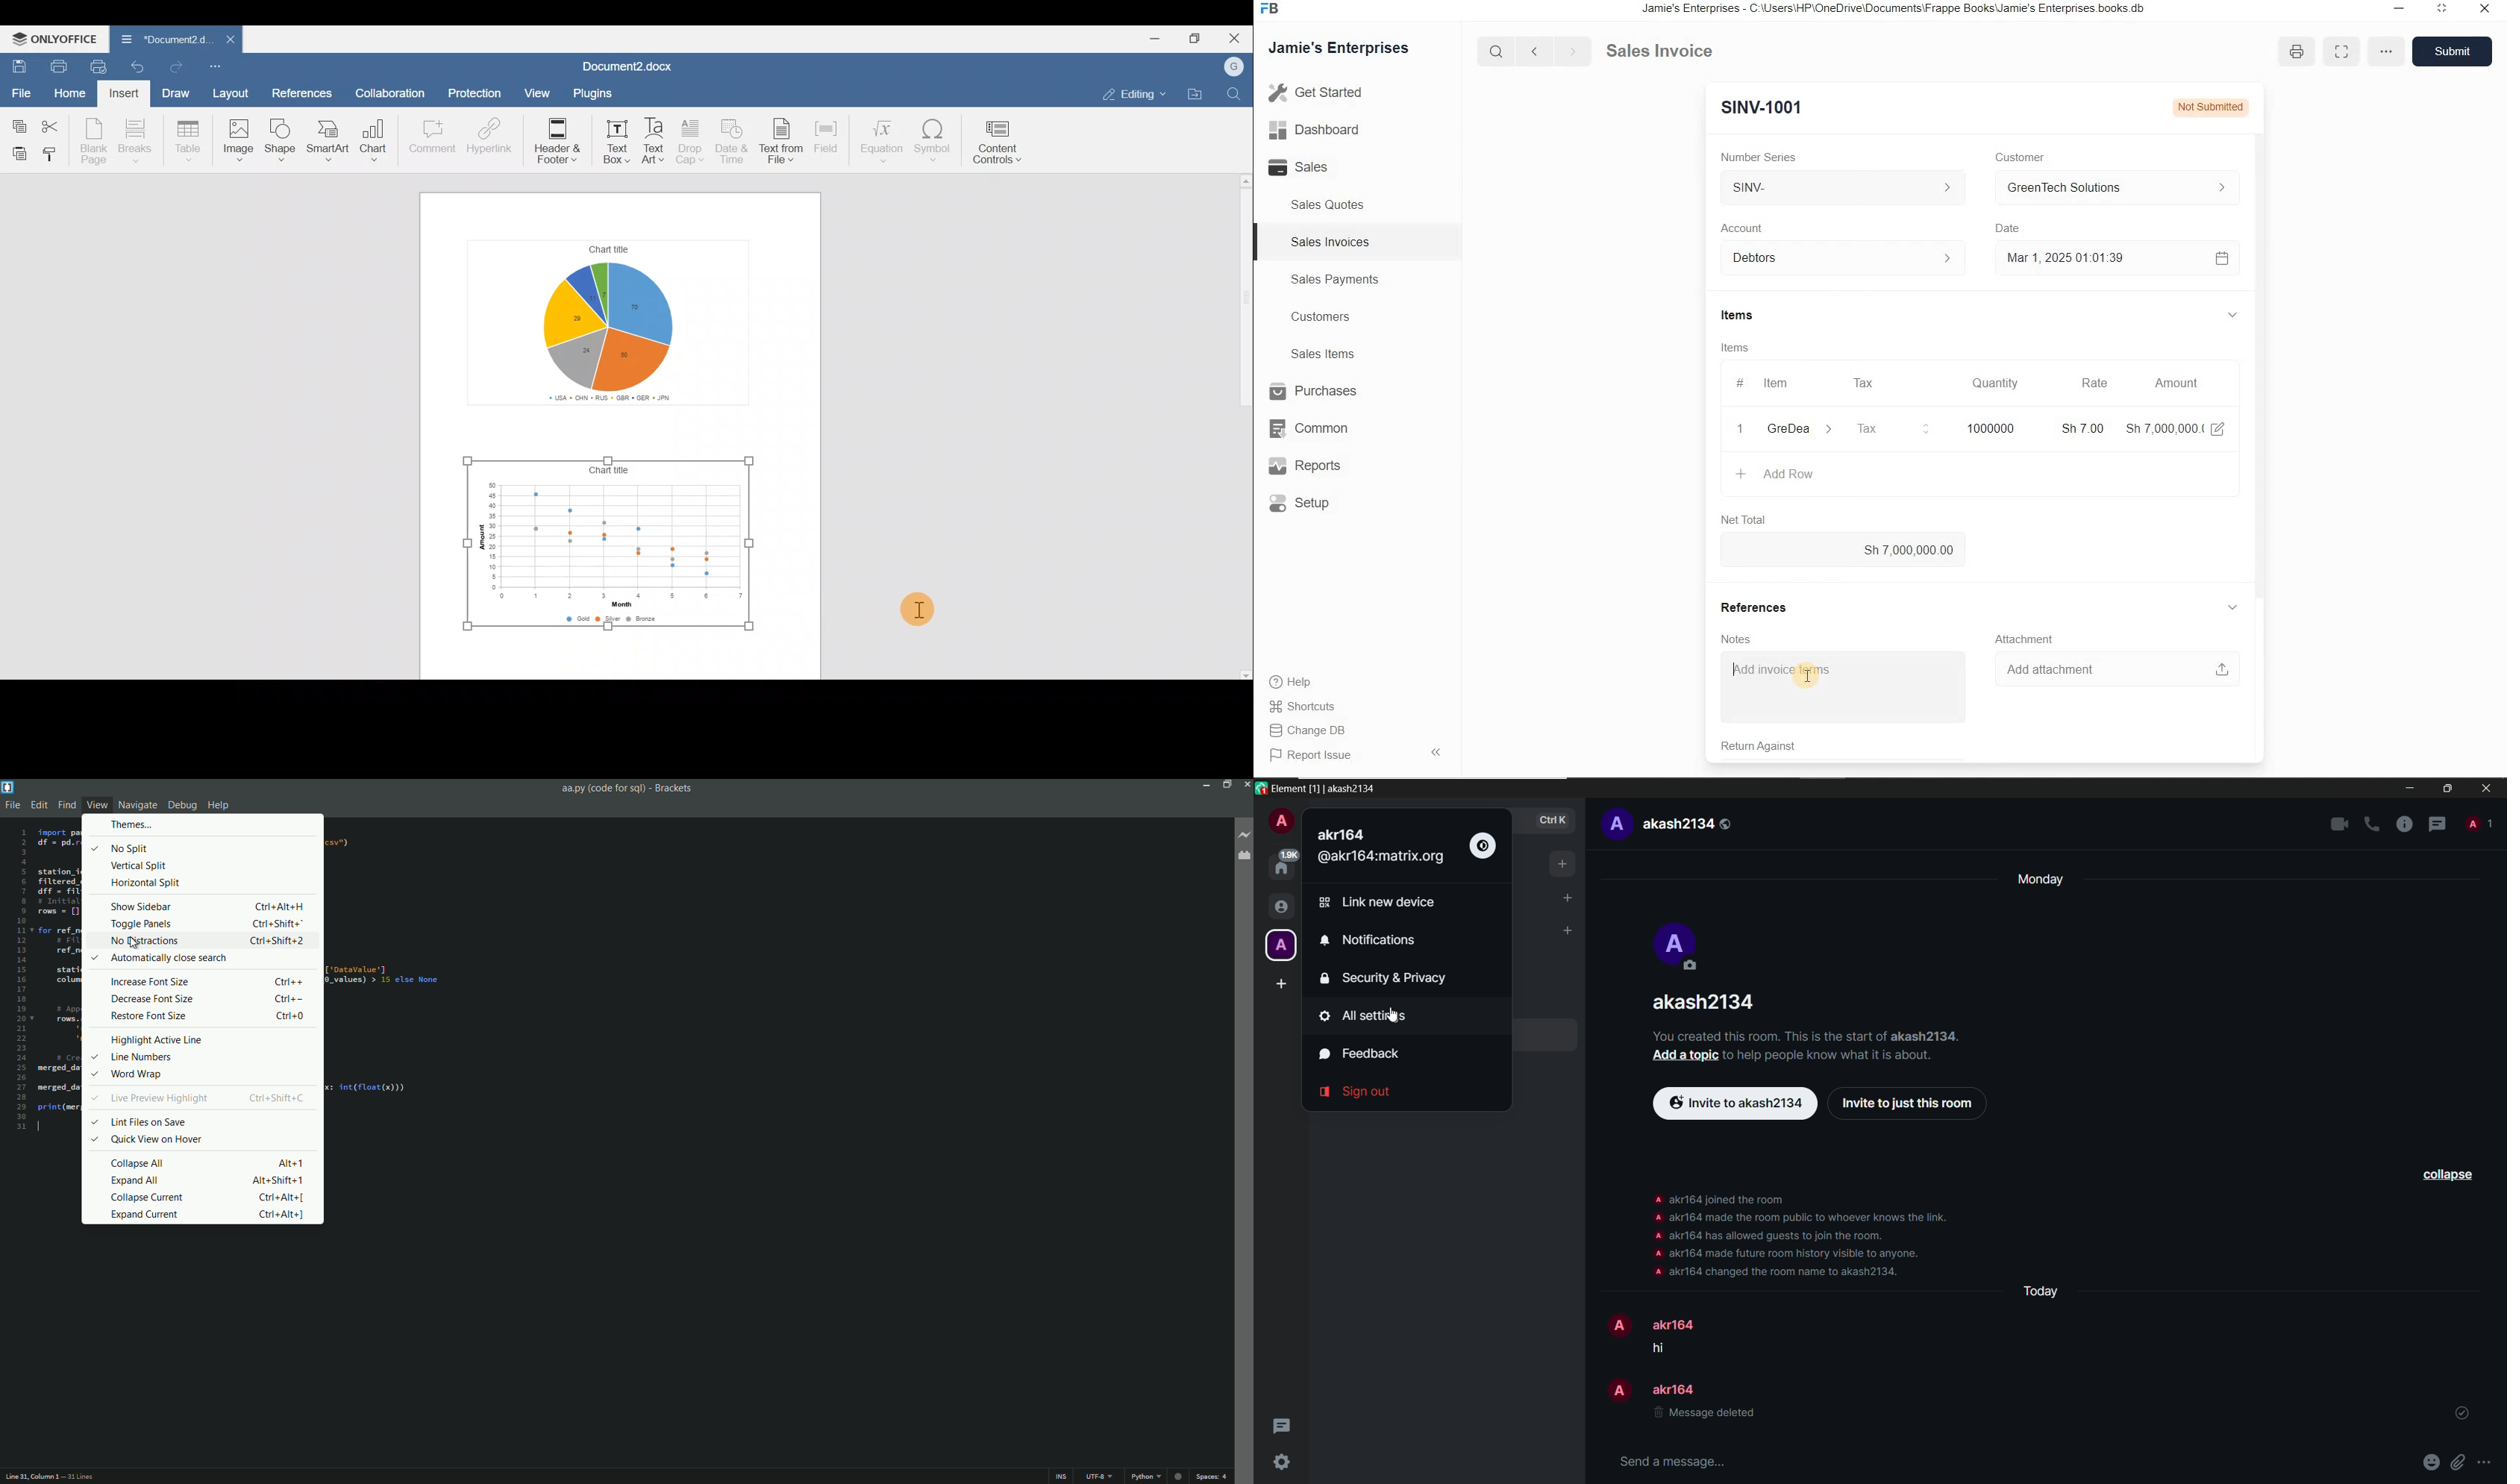 This screenshot has width=2520, height=1484. I want to click on Jamie's Enterprises, so click(1337, 48).